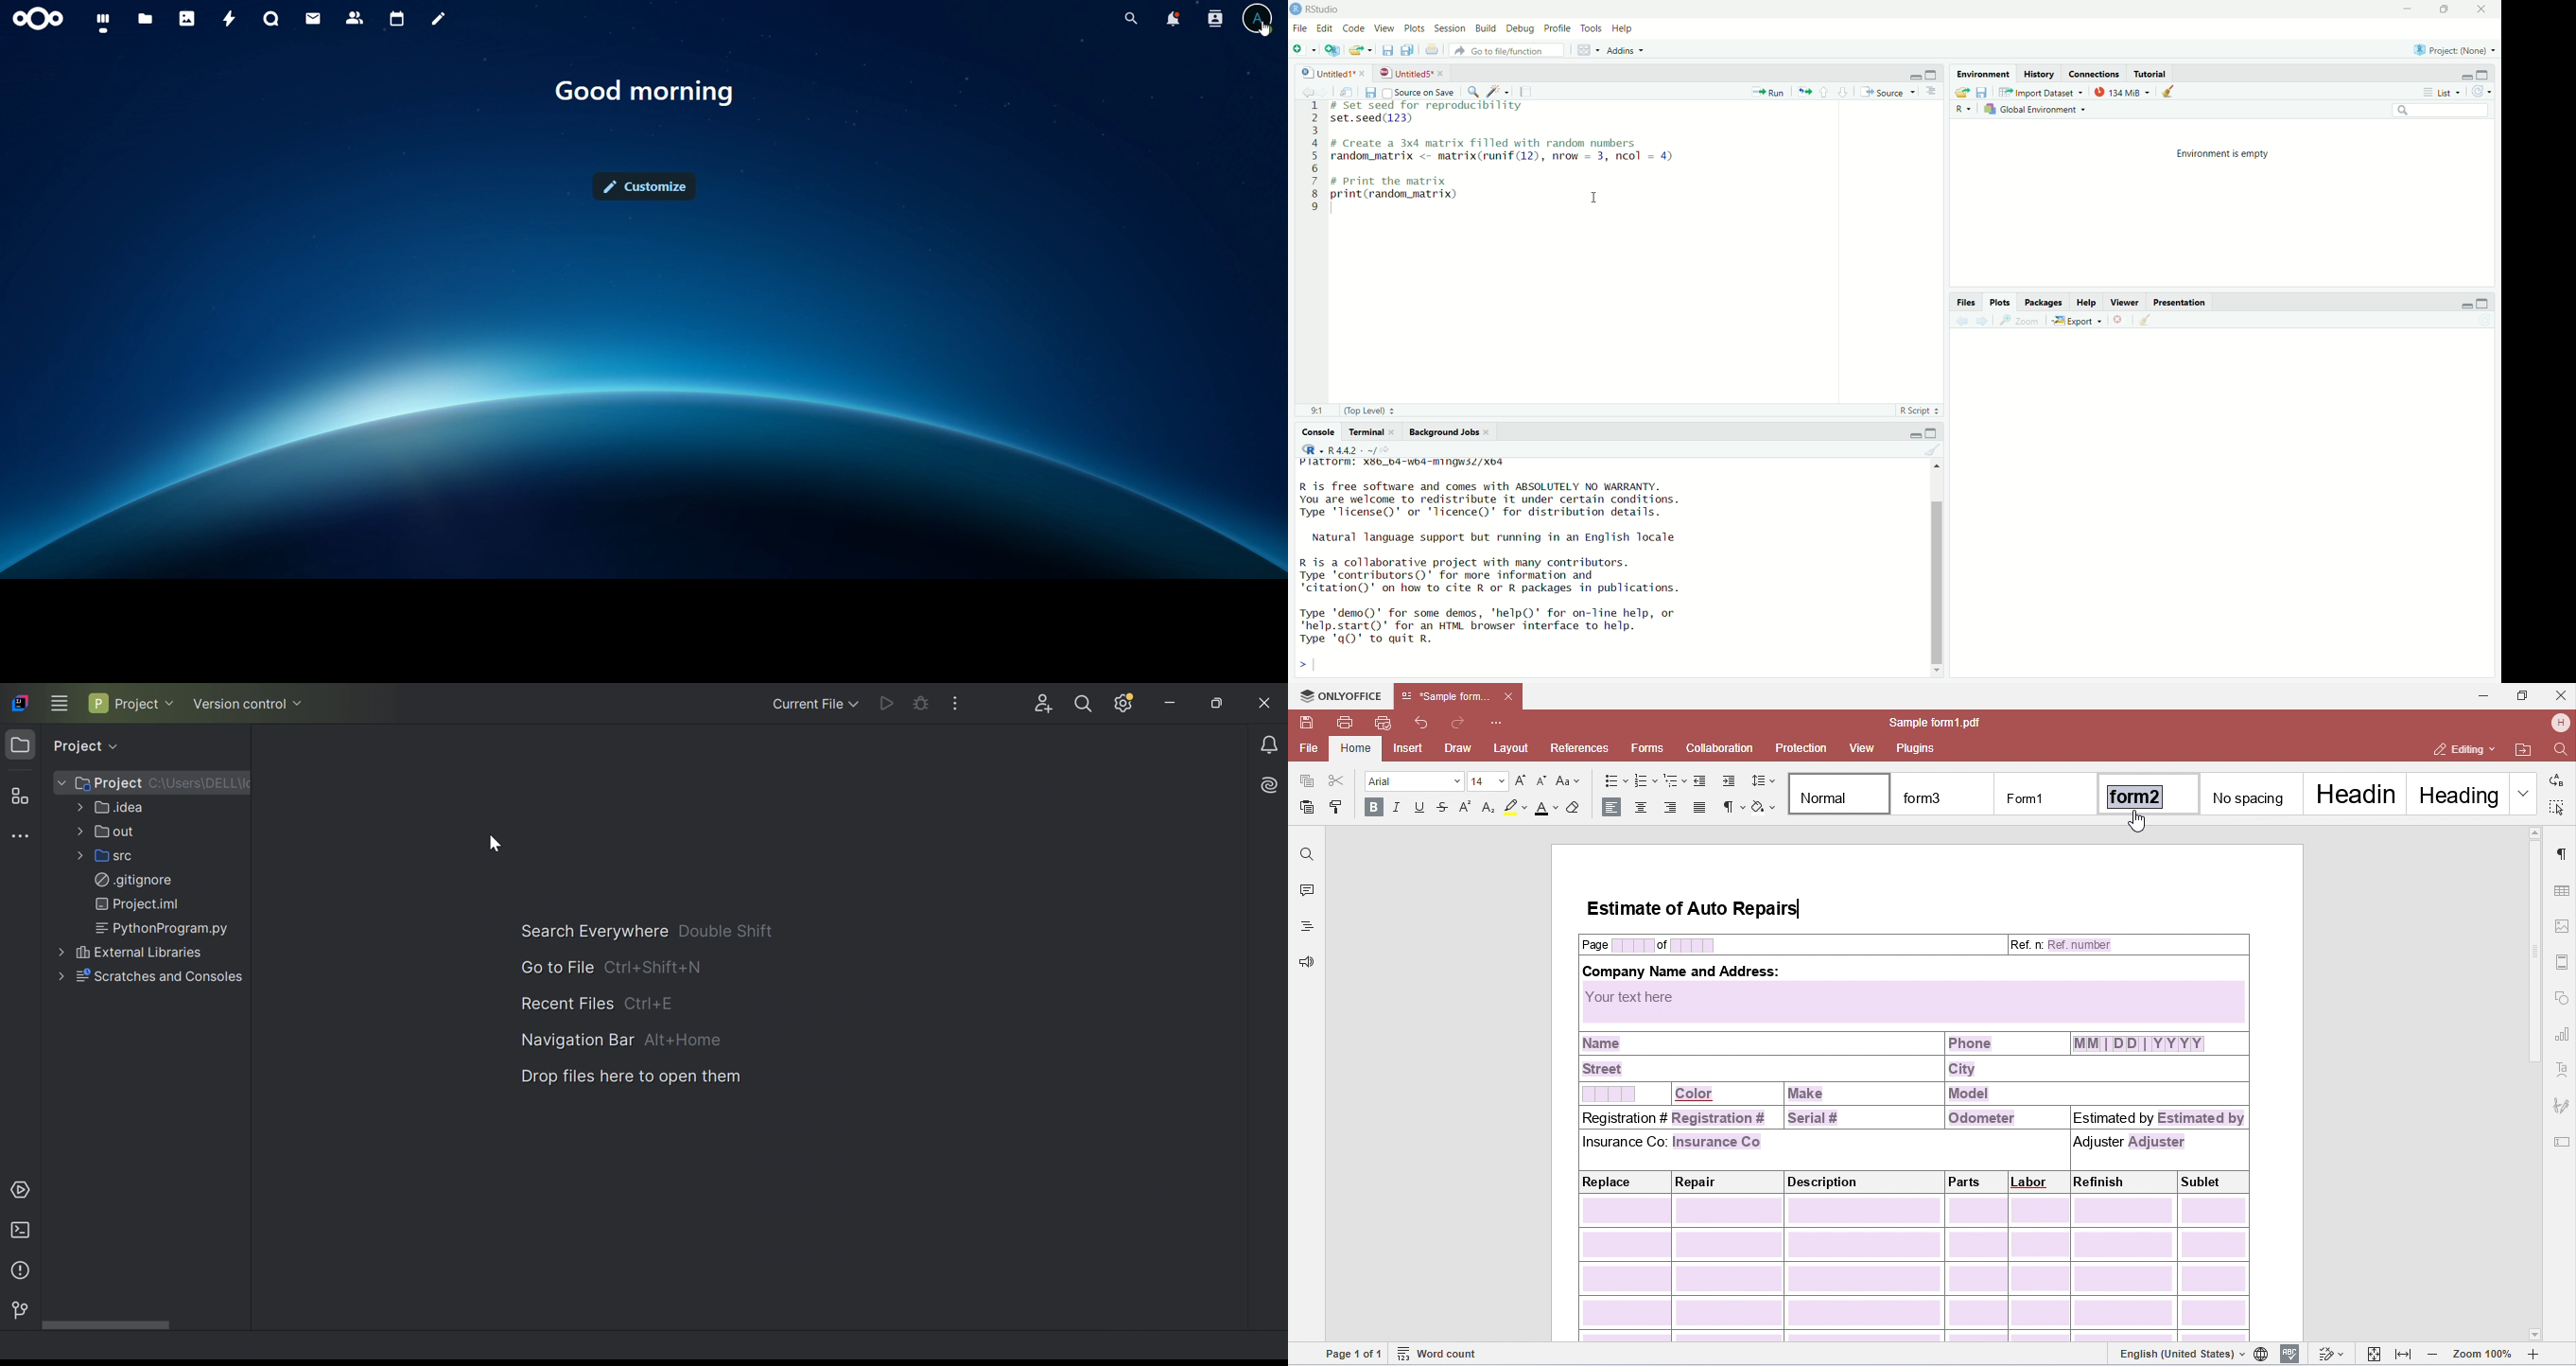 The width and height of the screenshot is (2576, 1372). What do you see at coordinates (558, 966) in the screenshot?
I see `Go to file` at bounding box center [558, 966].